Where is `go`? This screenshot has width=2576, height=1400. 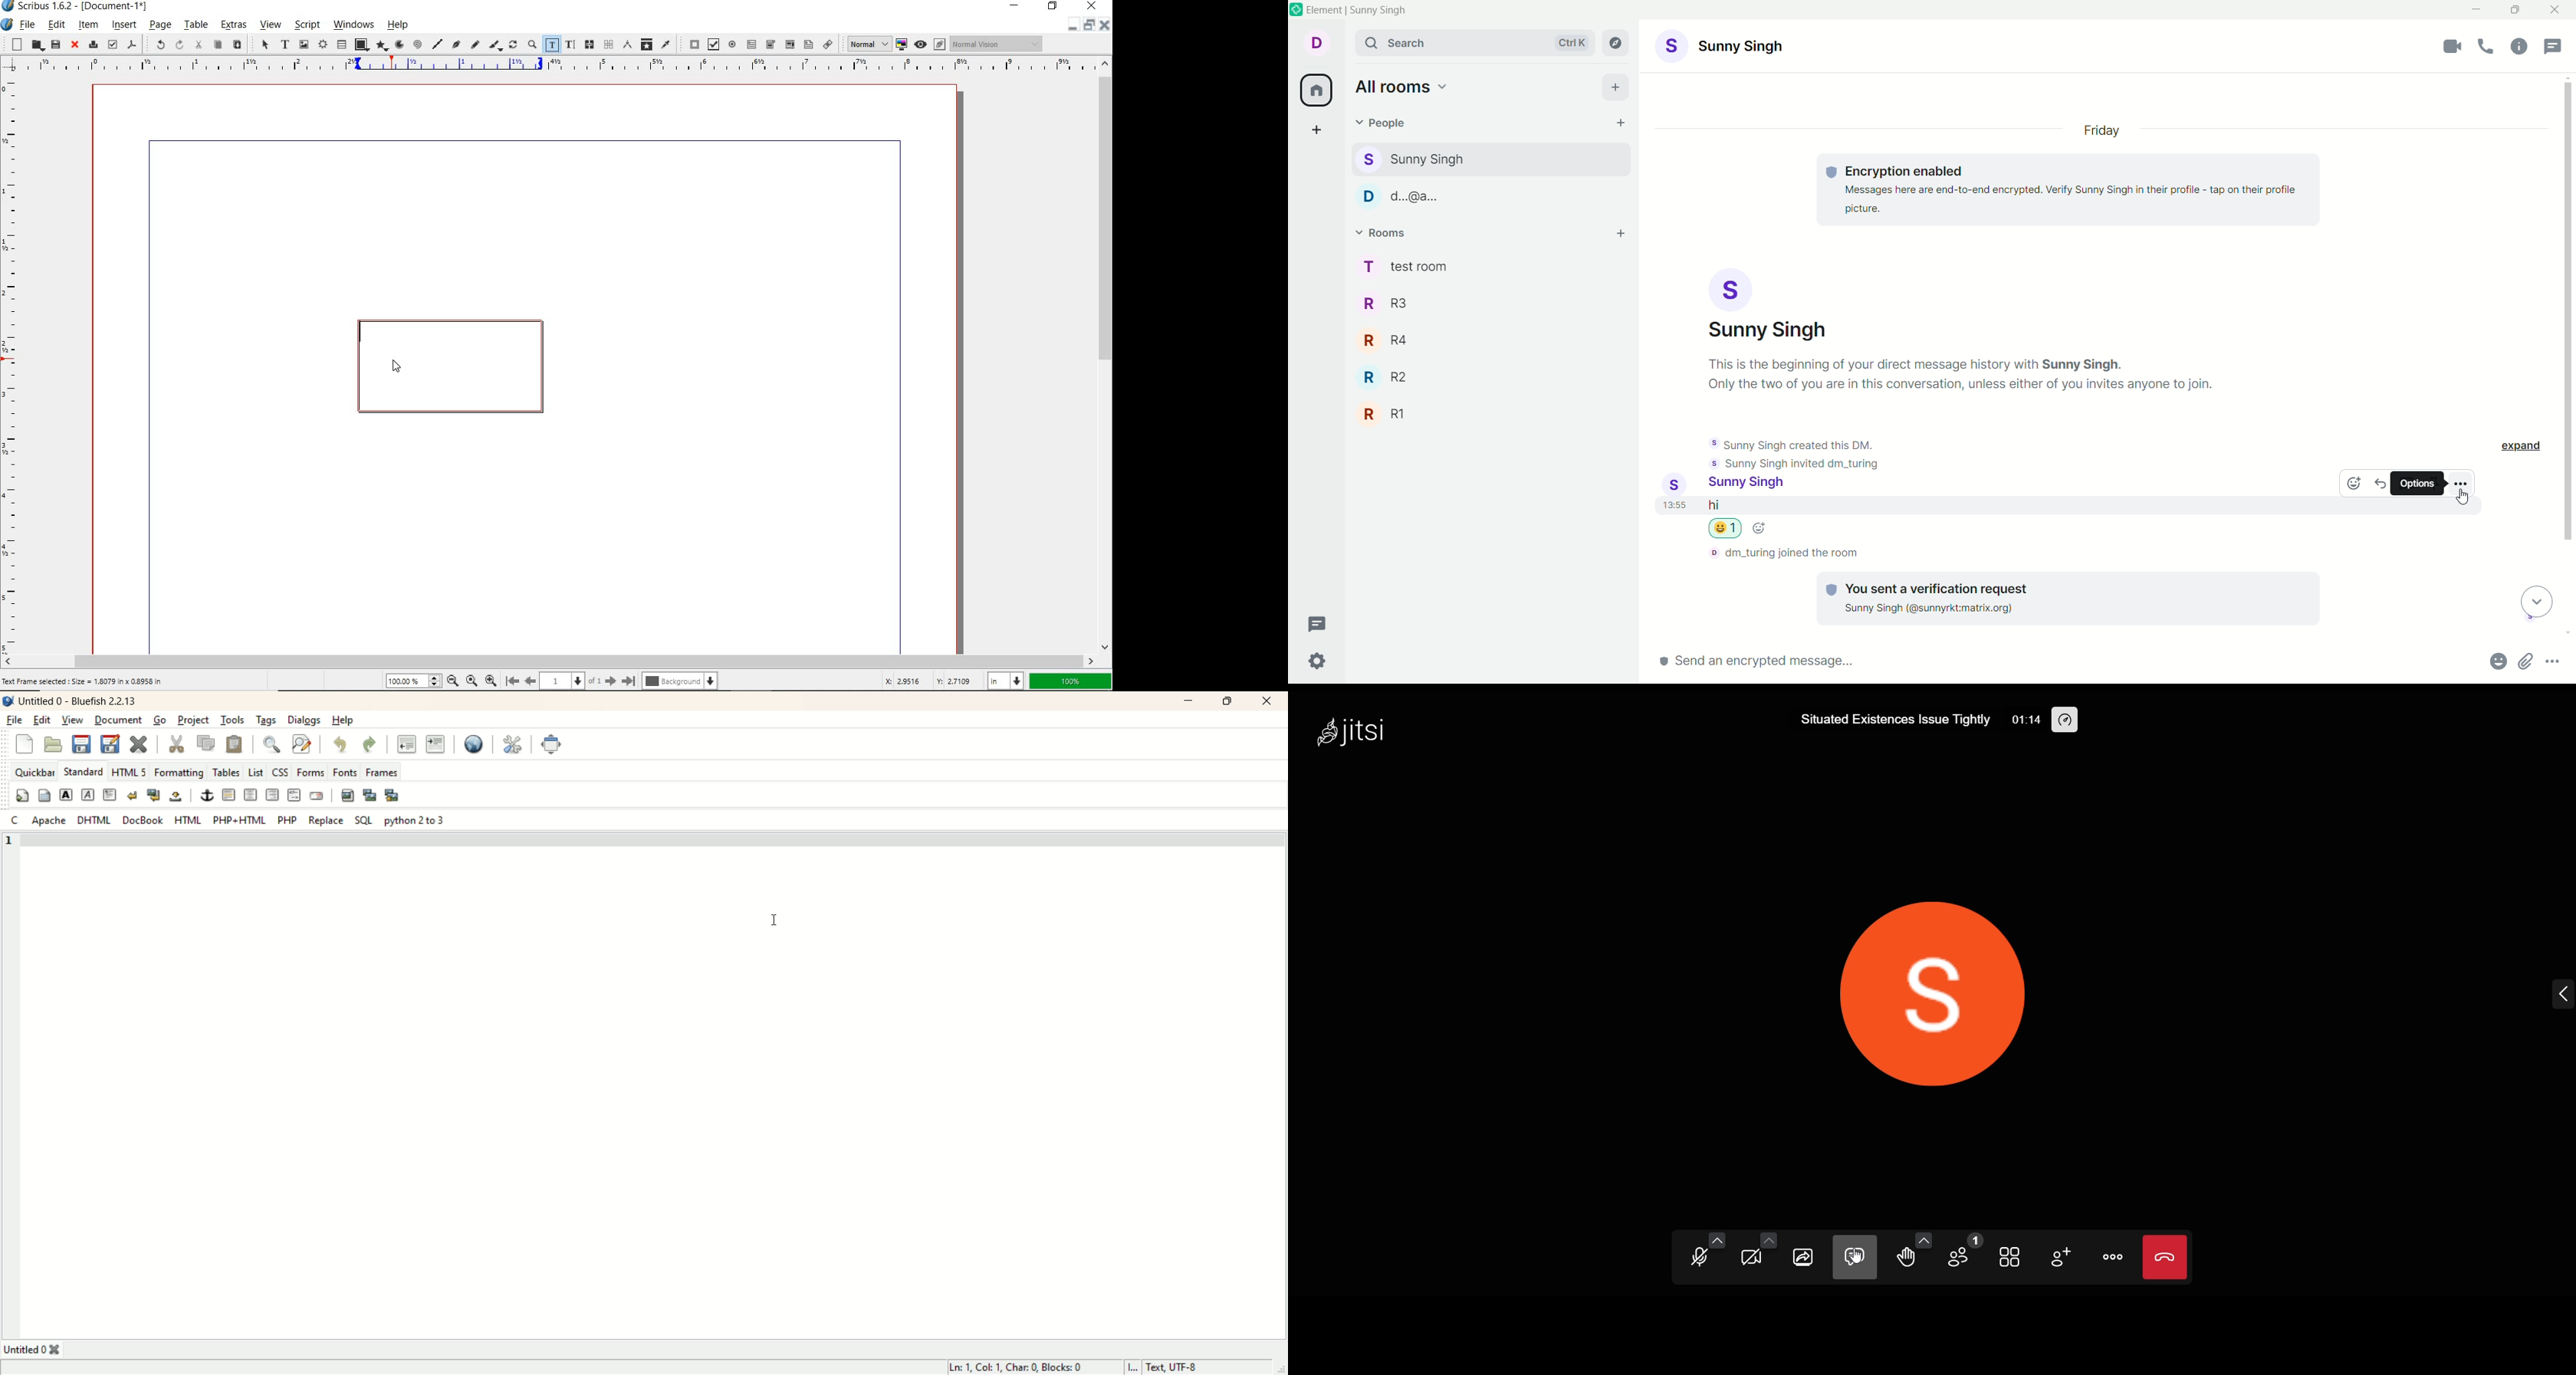 go is located at coordinates (162, 722).